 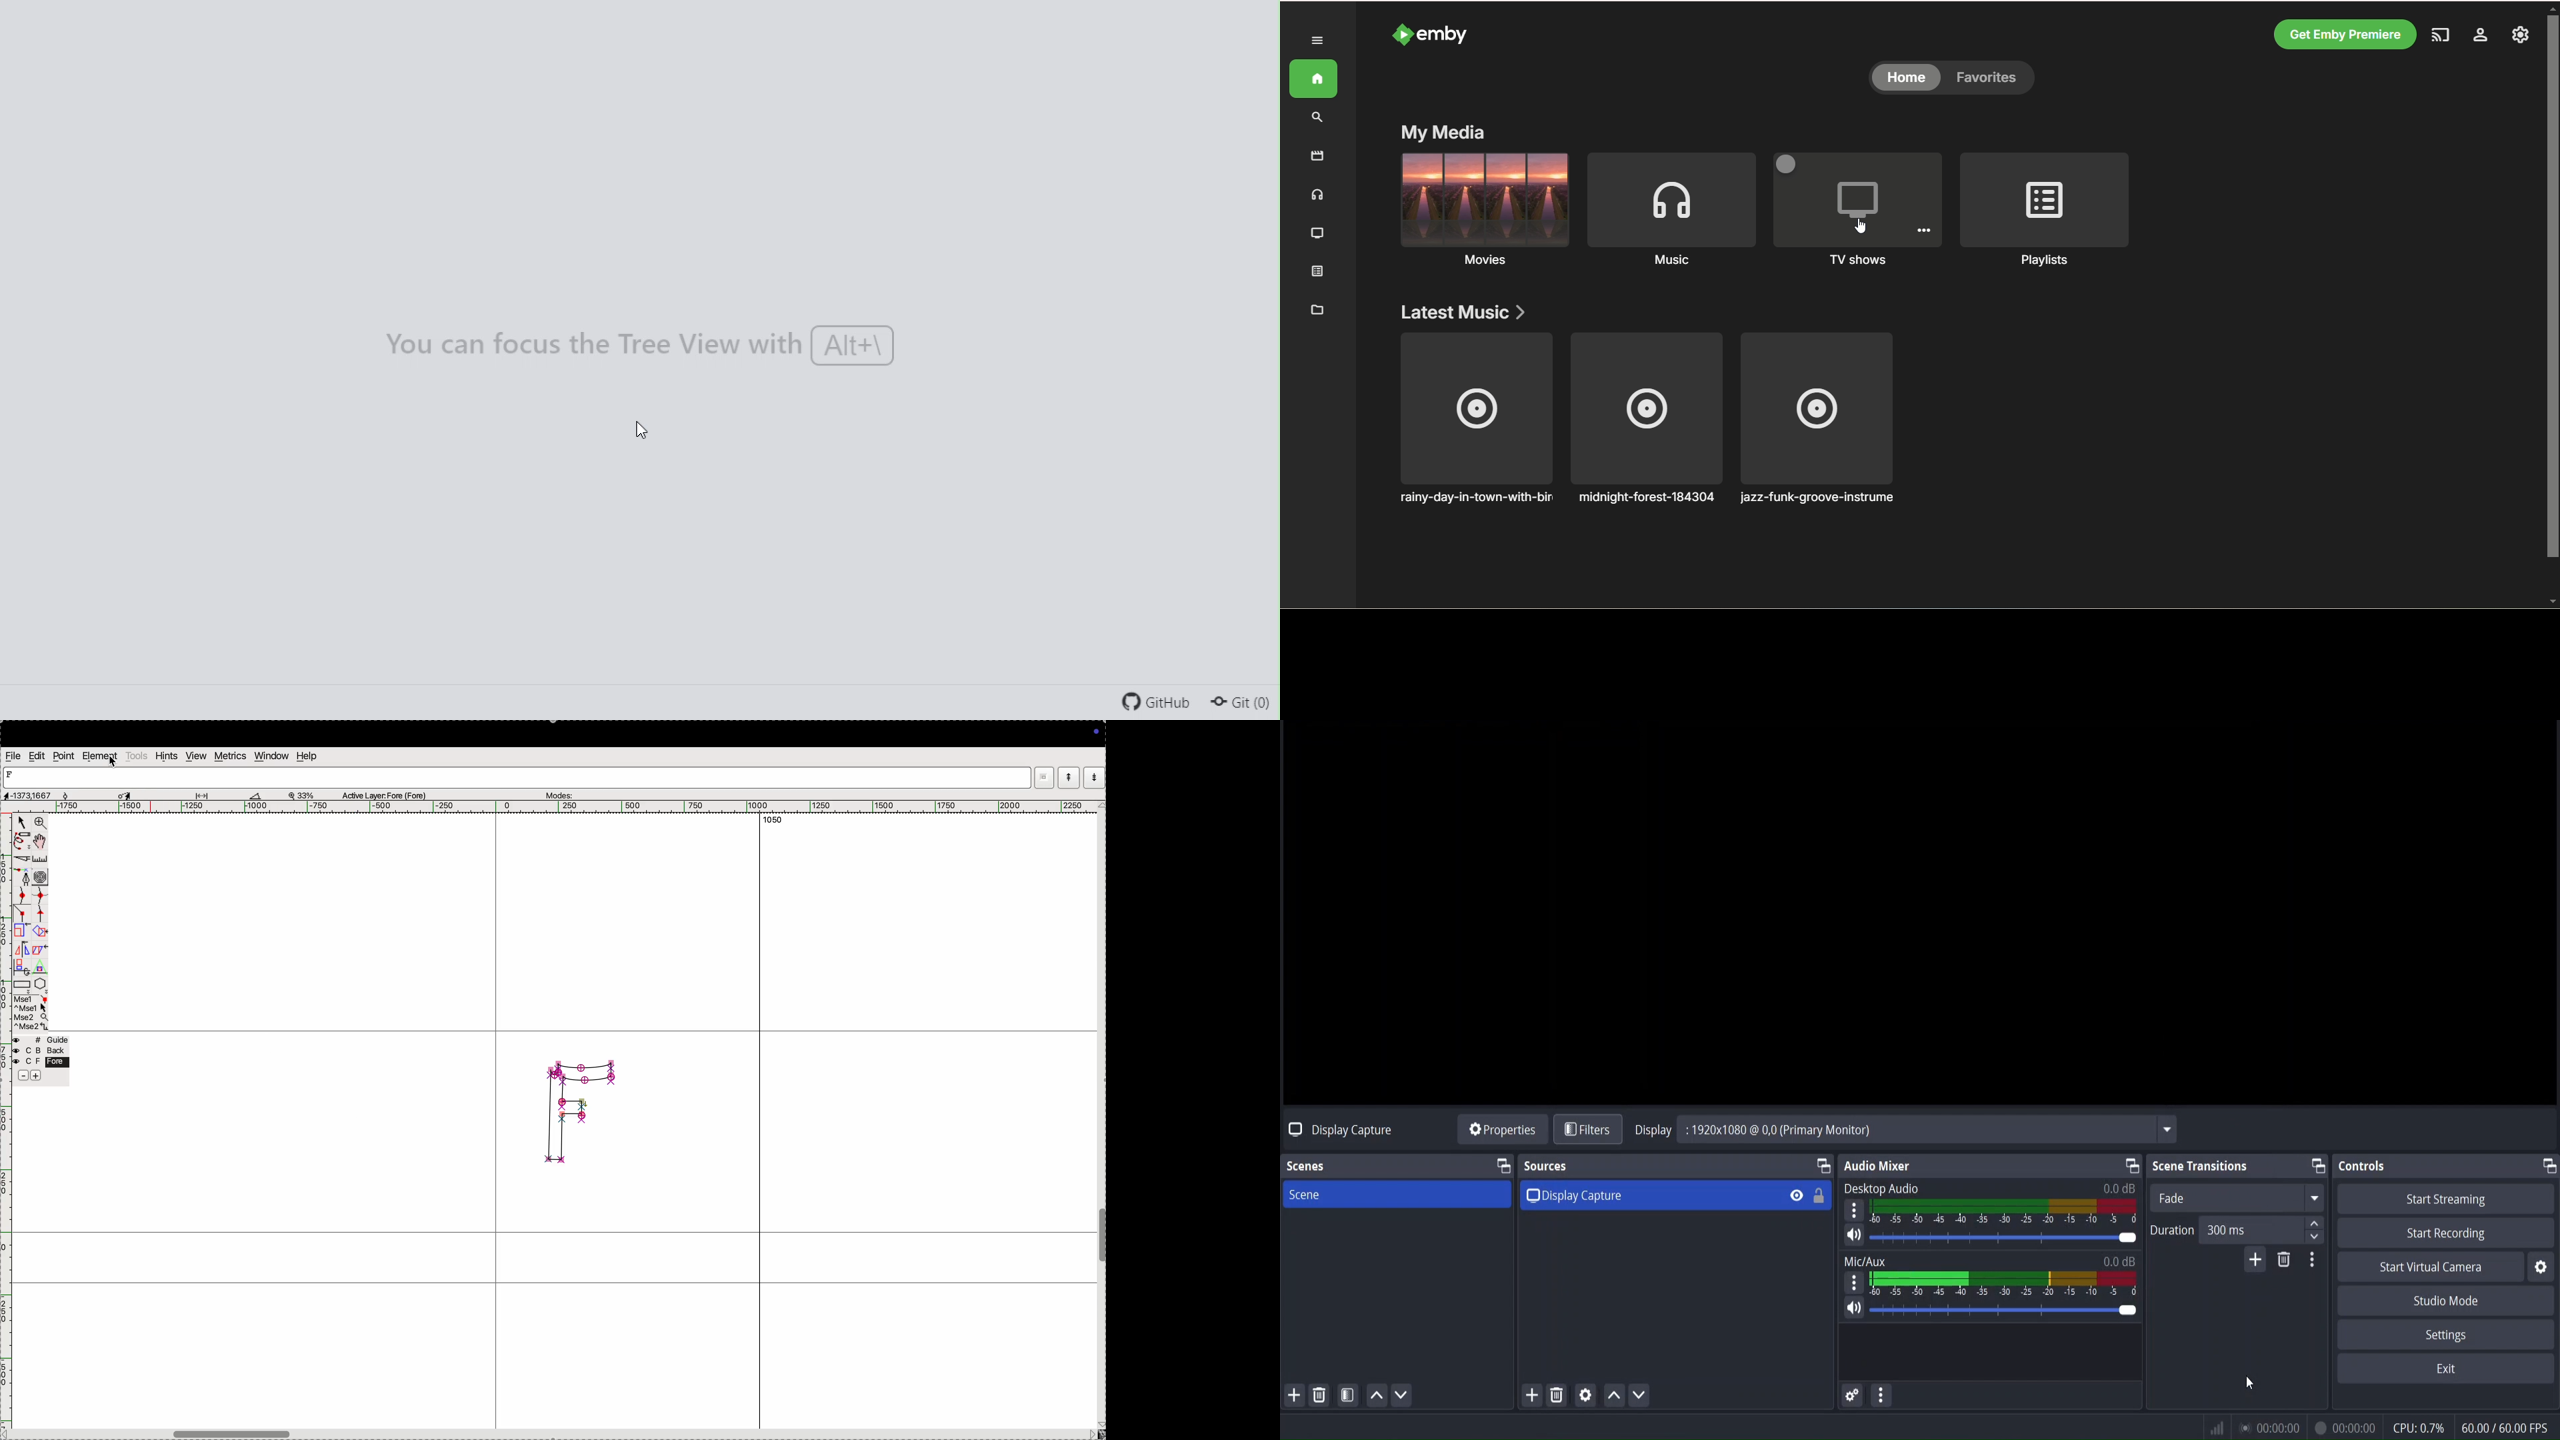 What do you see at coordinates (2227, 1231) in the screenshot?
I see `duration` at bounding box center [2227, 1231].